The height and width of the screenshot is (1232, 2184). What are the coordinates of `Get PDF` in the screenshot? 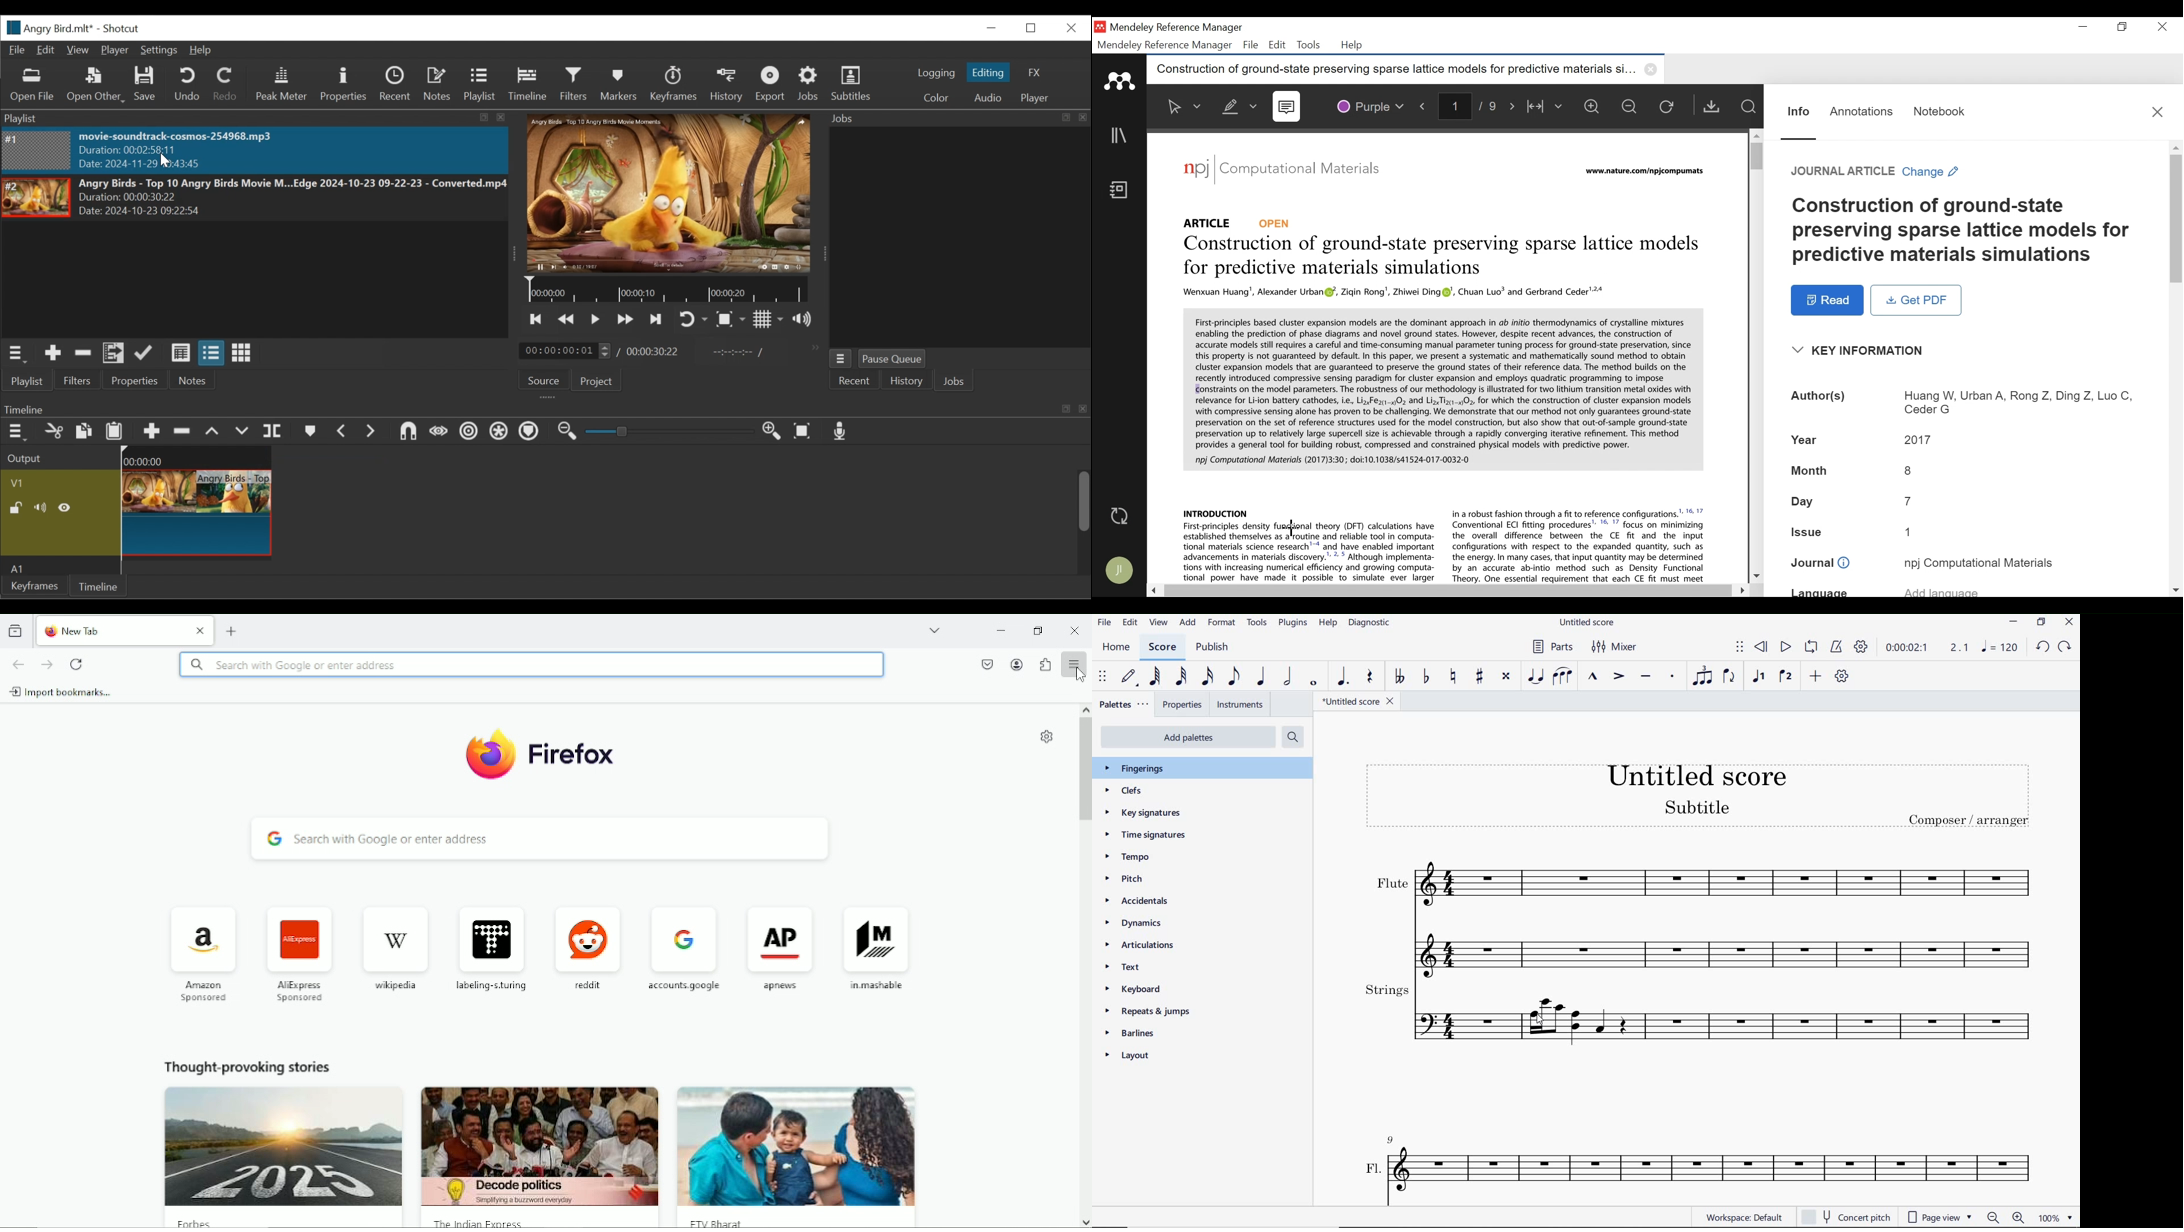 It's located at (1917, 300).